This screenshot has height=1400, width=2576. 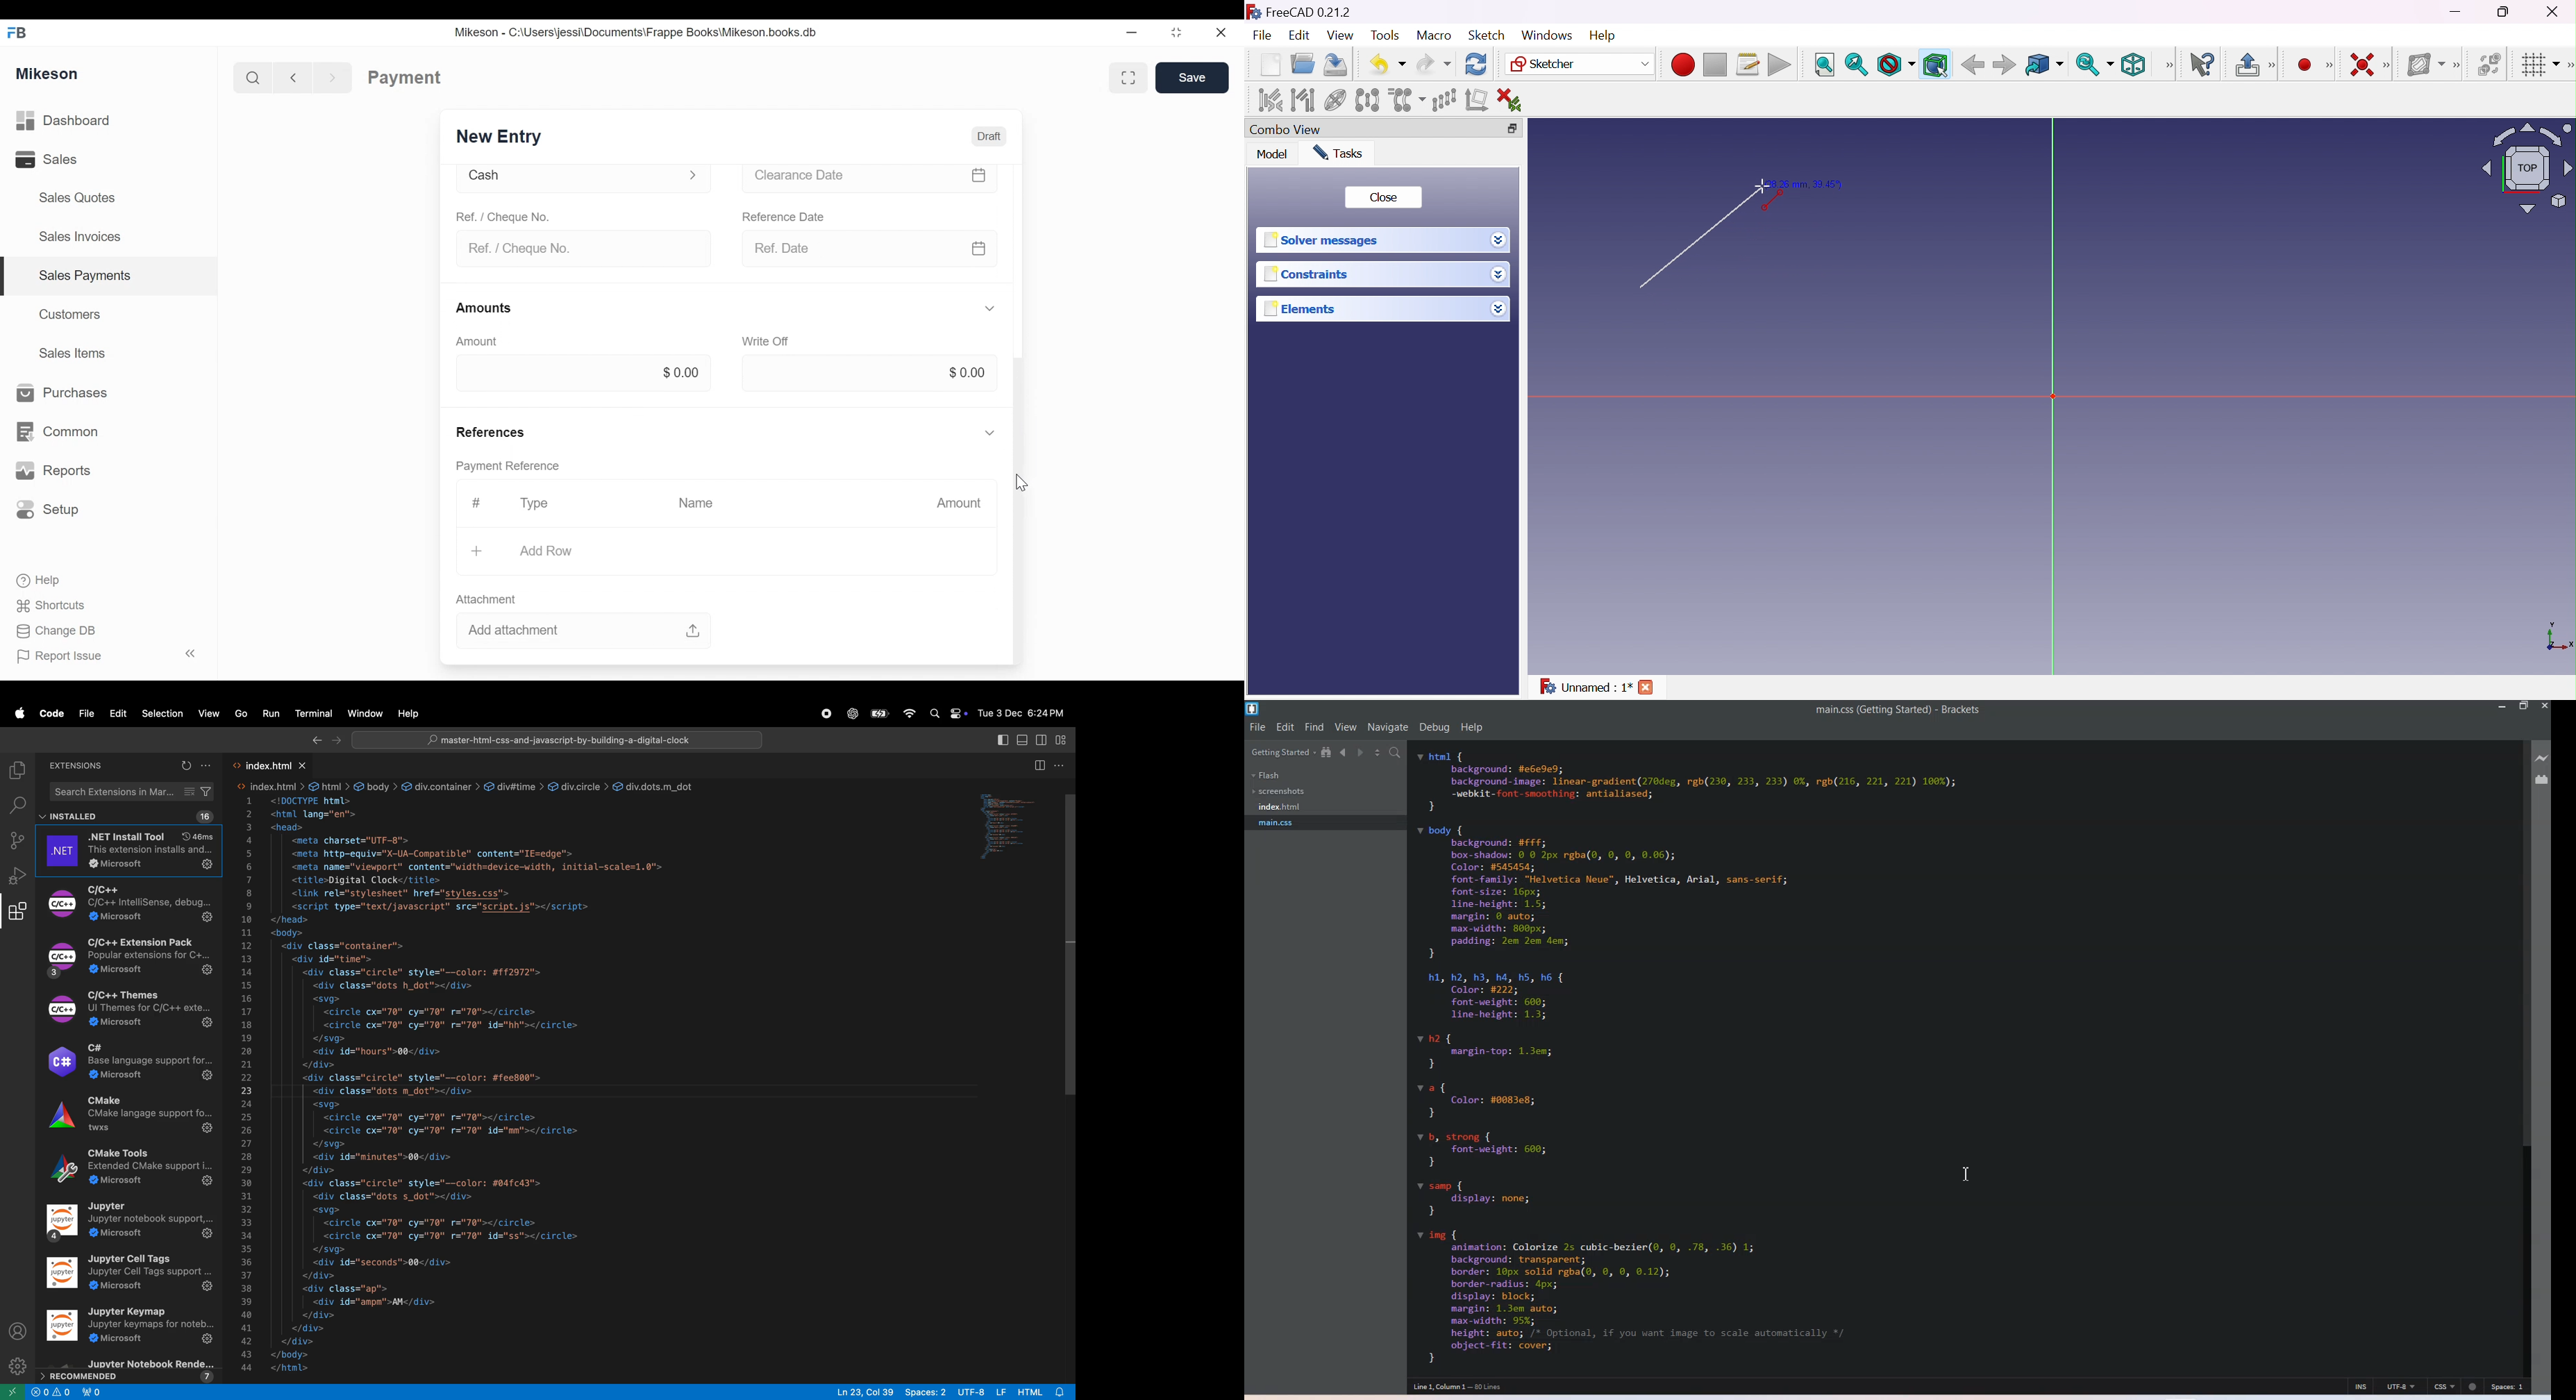 I want to click on Bounding box, so click(x=1934, y=64).